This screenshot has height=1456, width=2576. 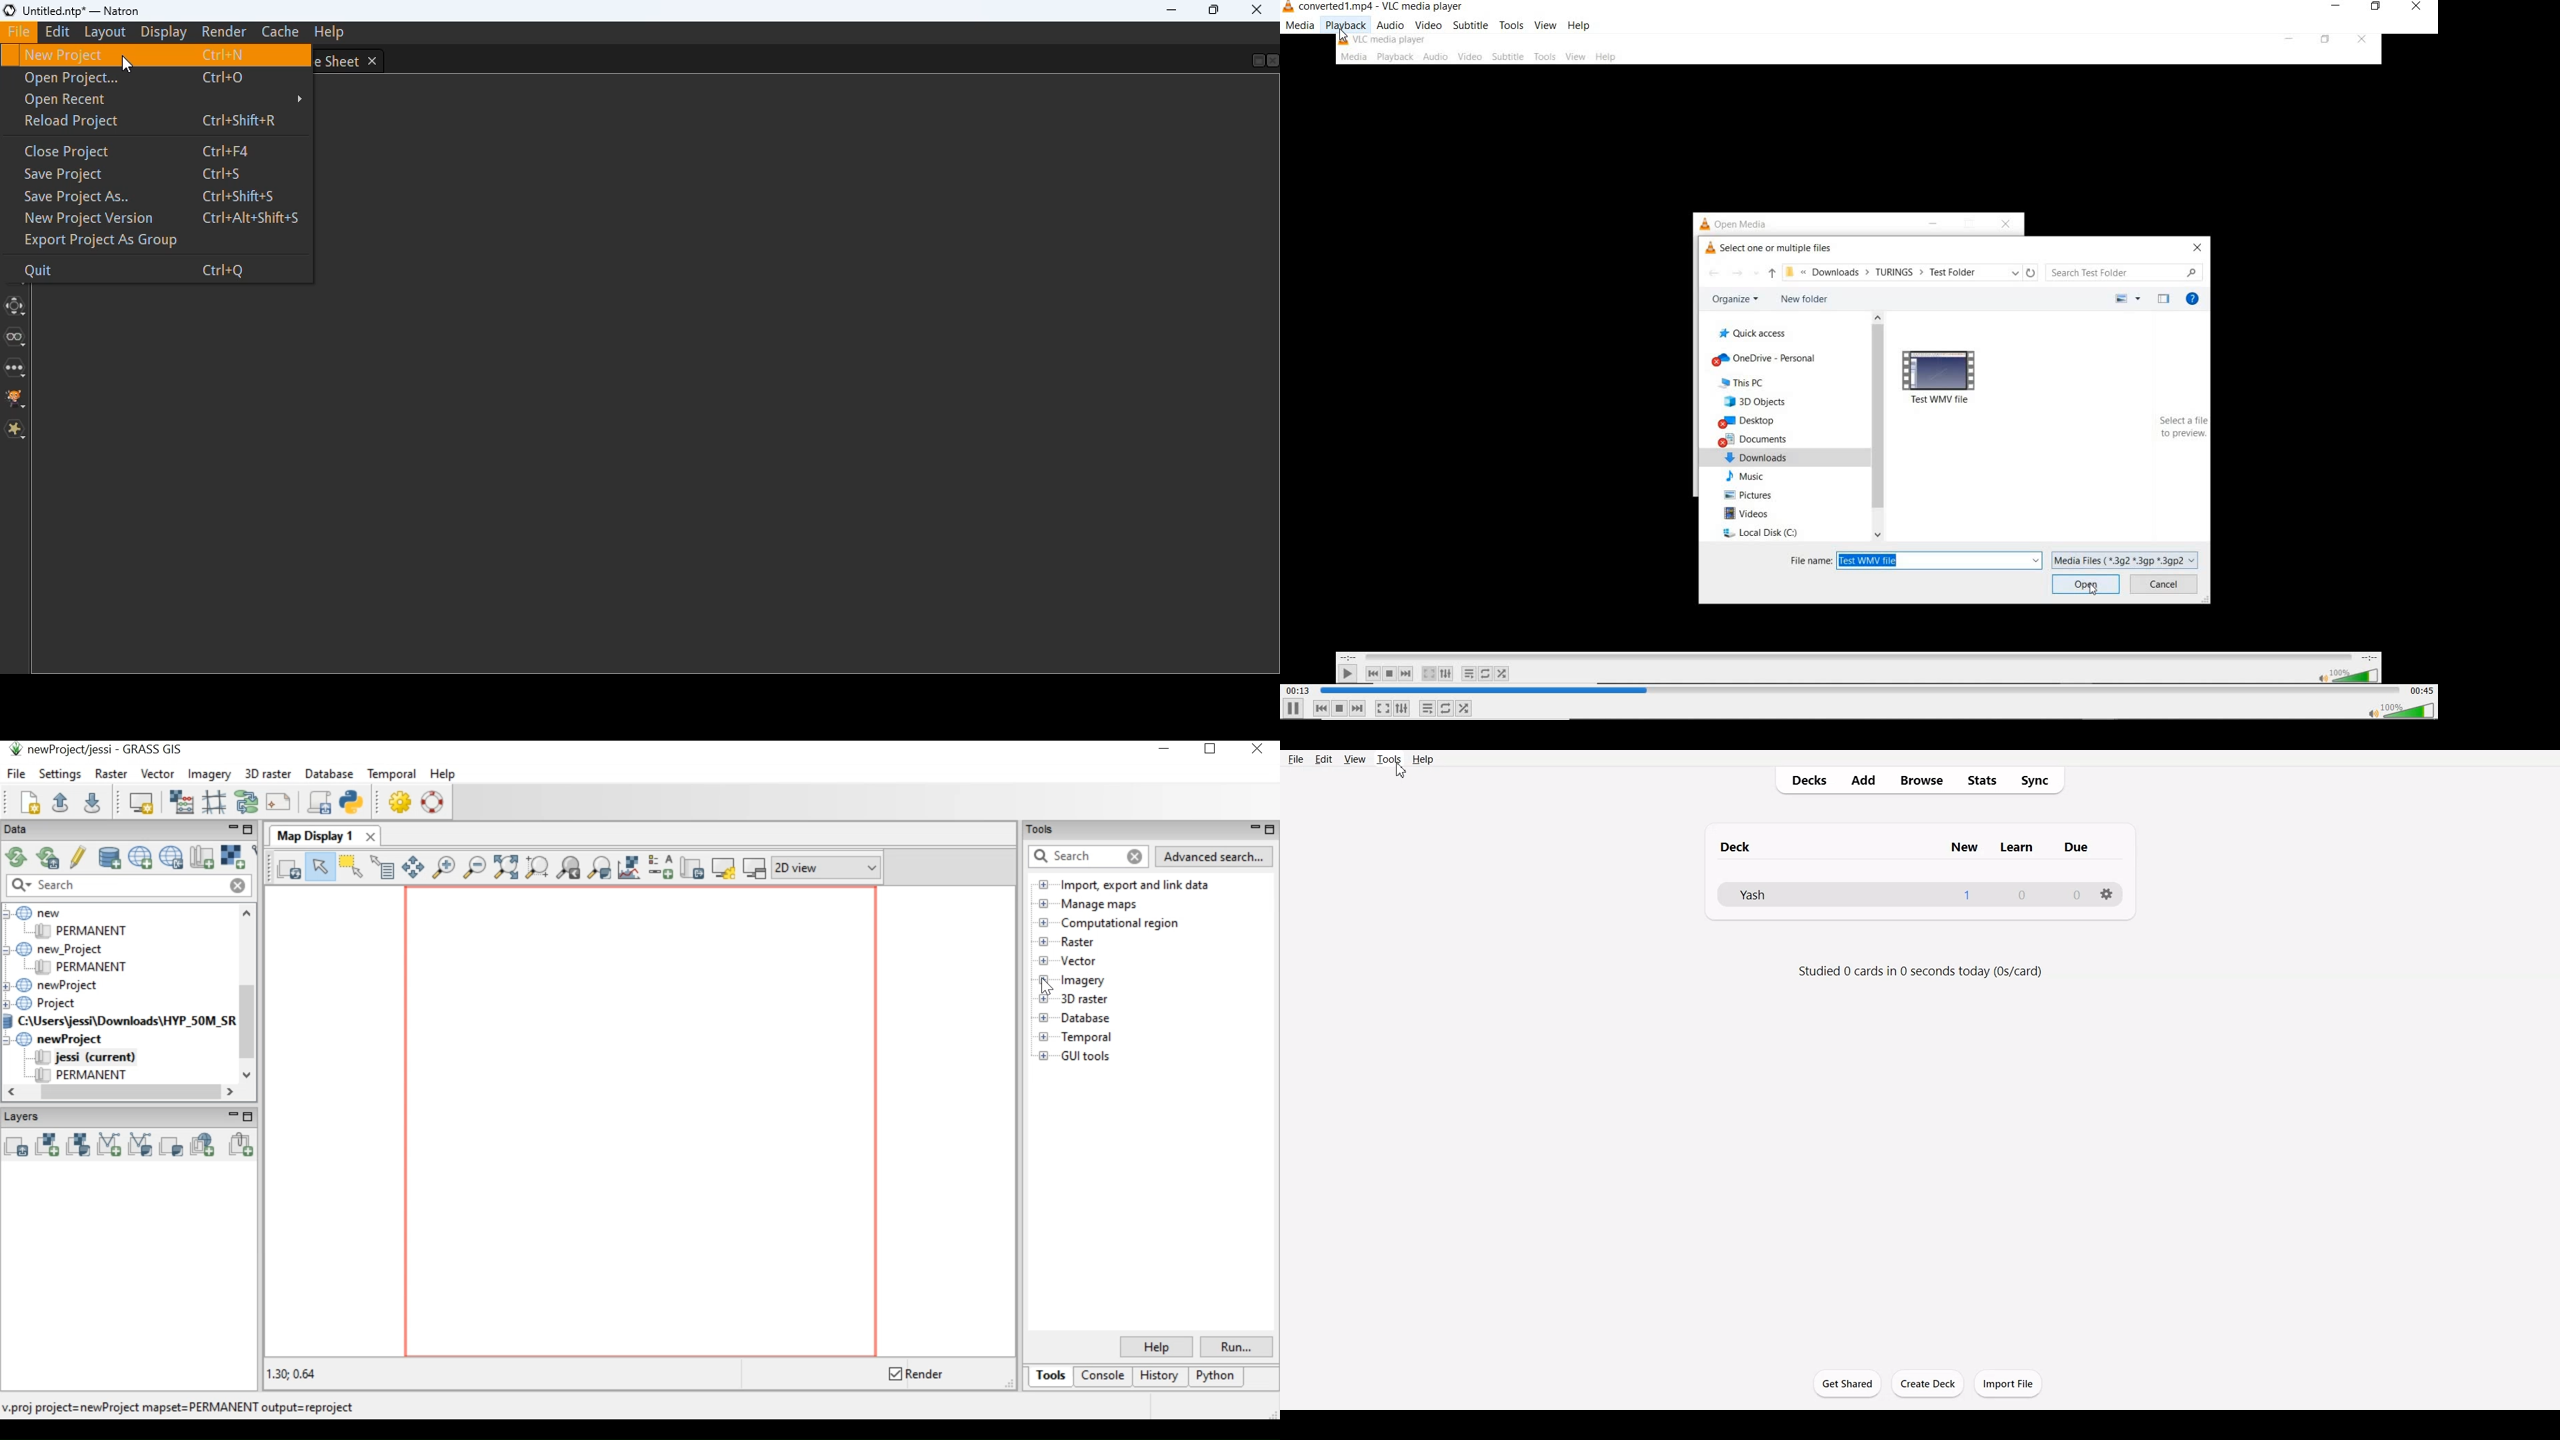 I want to click on Deck File, so click(x=1784, y=894).